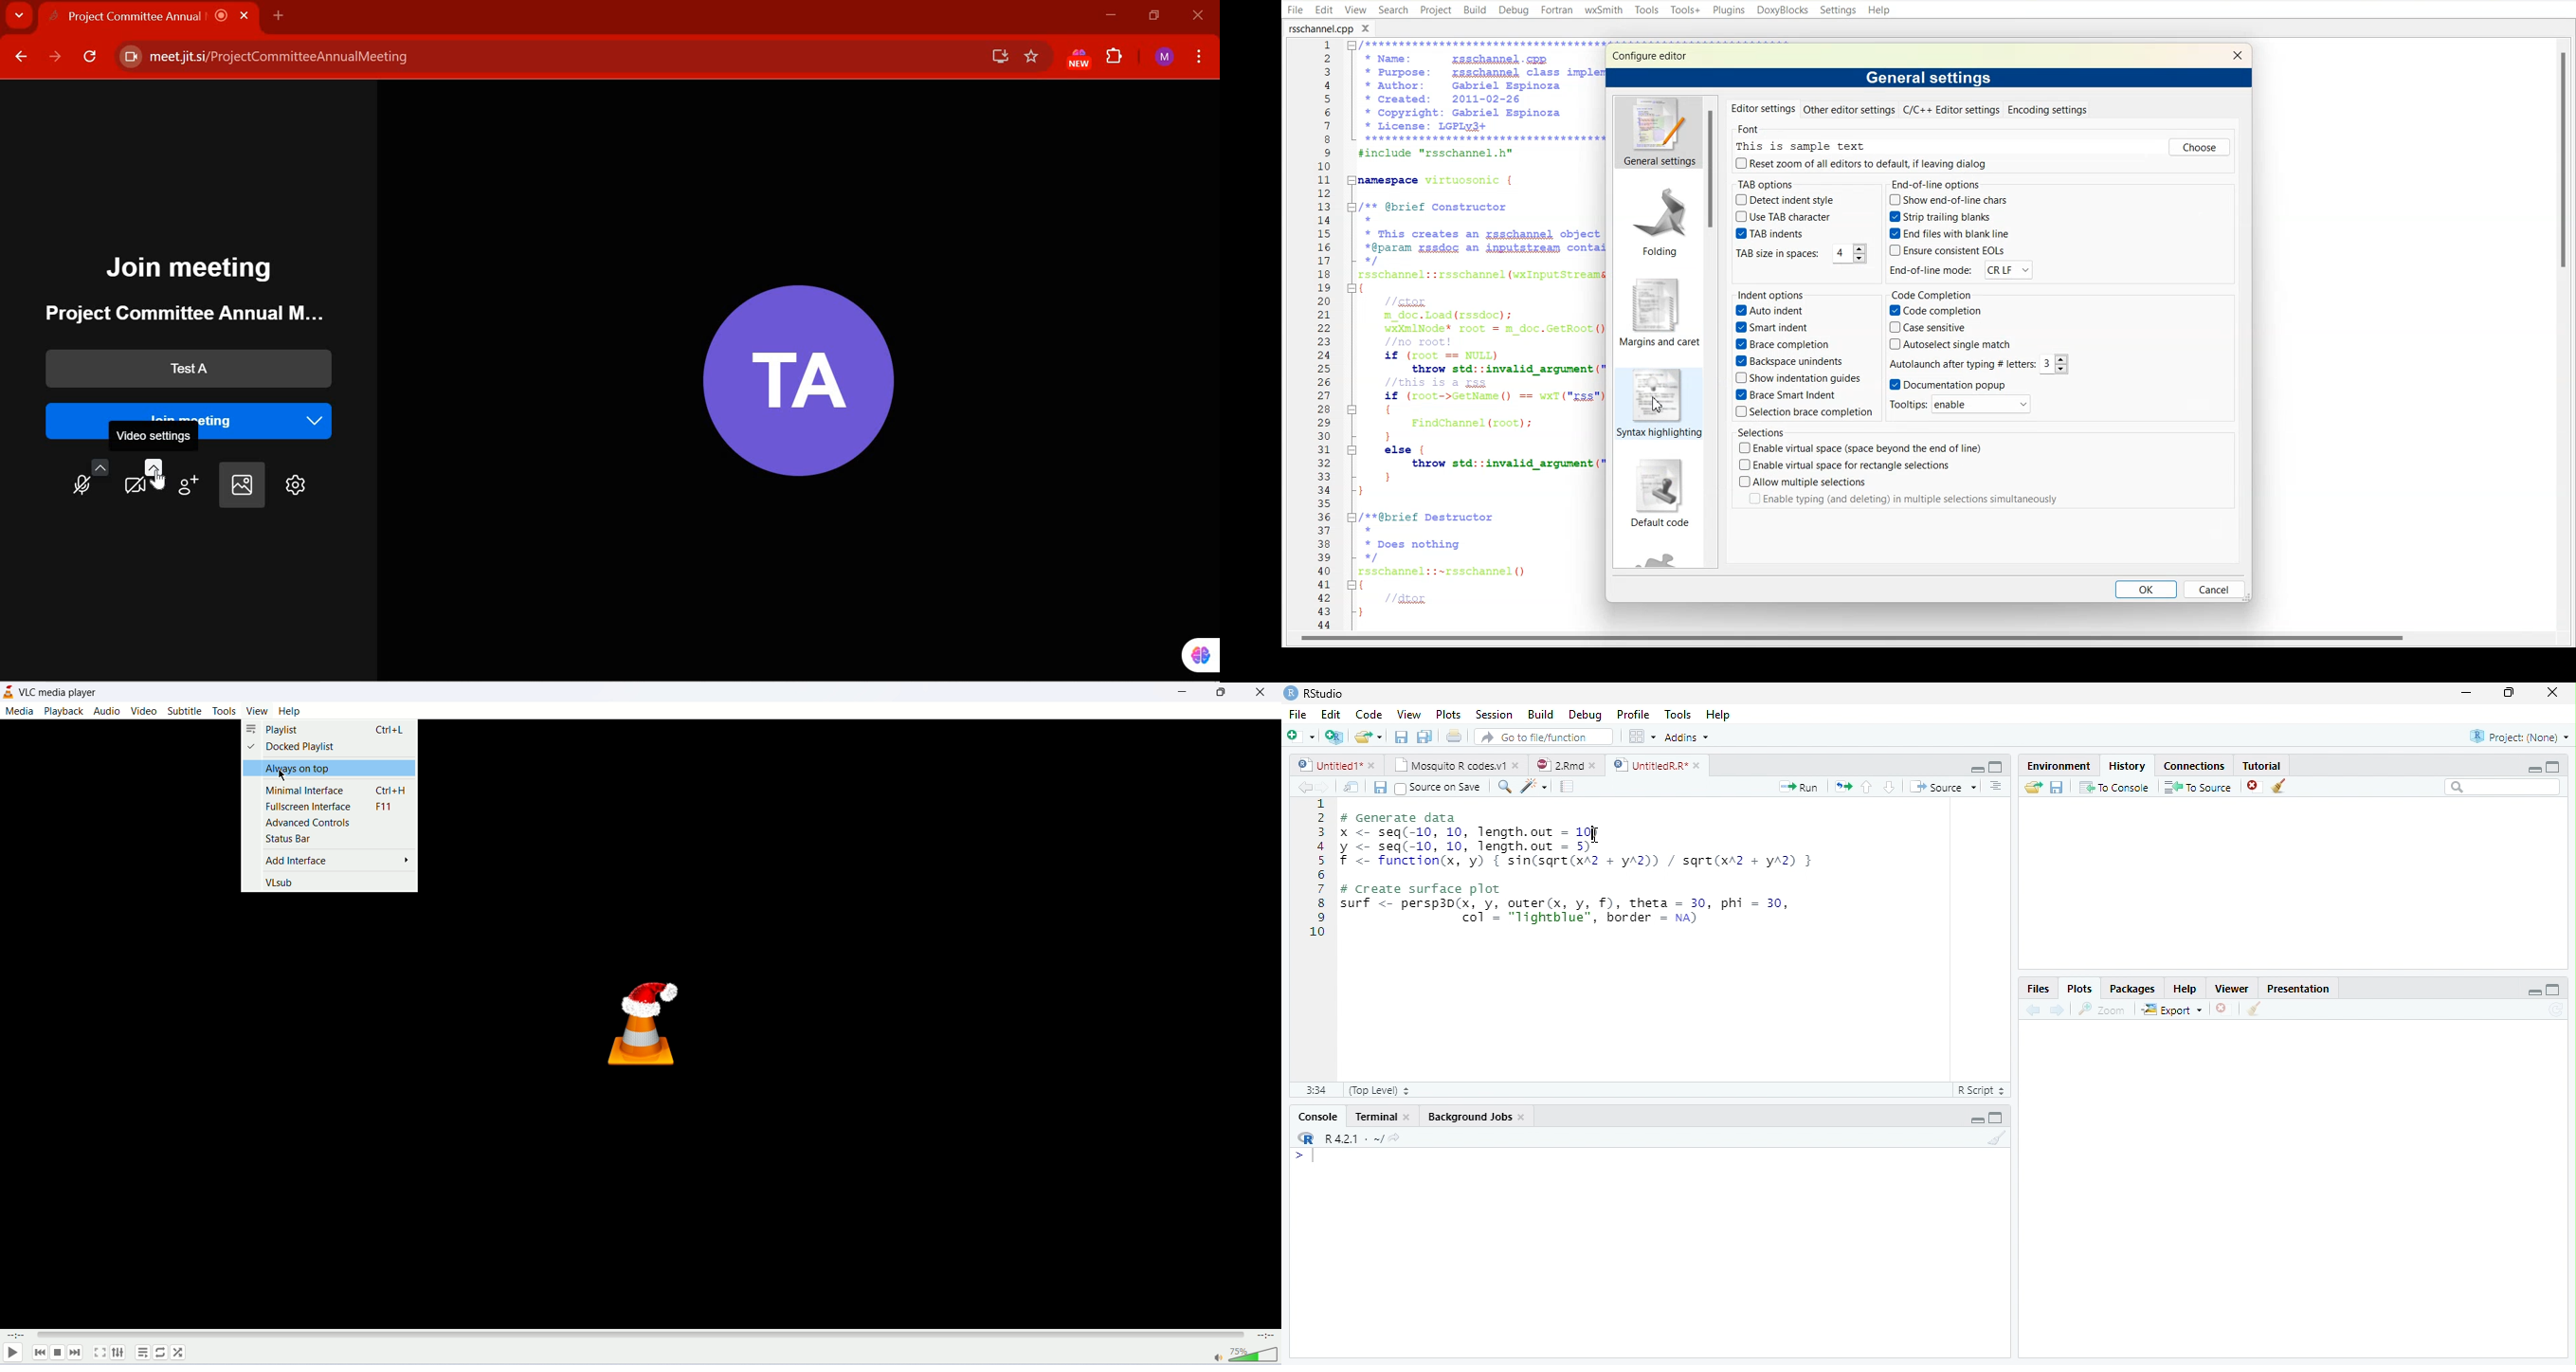 The width and height of the screenshot is (2576, 1372). Describe the element at coordinates (1333, 737) in the screenshot. I see `Create a project` at that location.